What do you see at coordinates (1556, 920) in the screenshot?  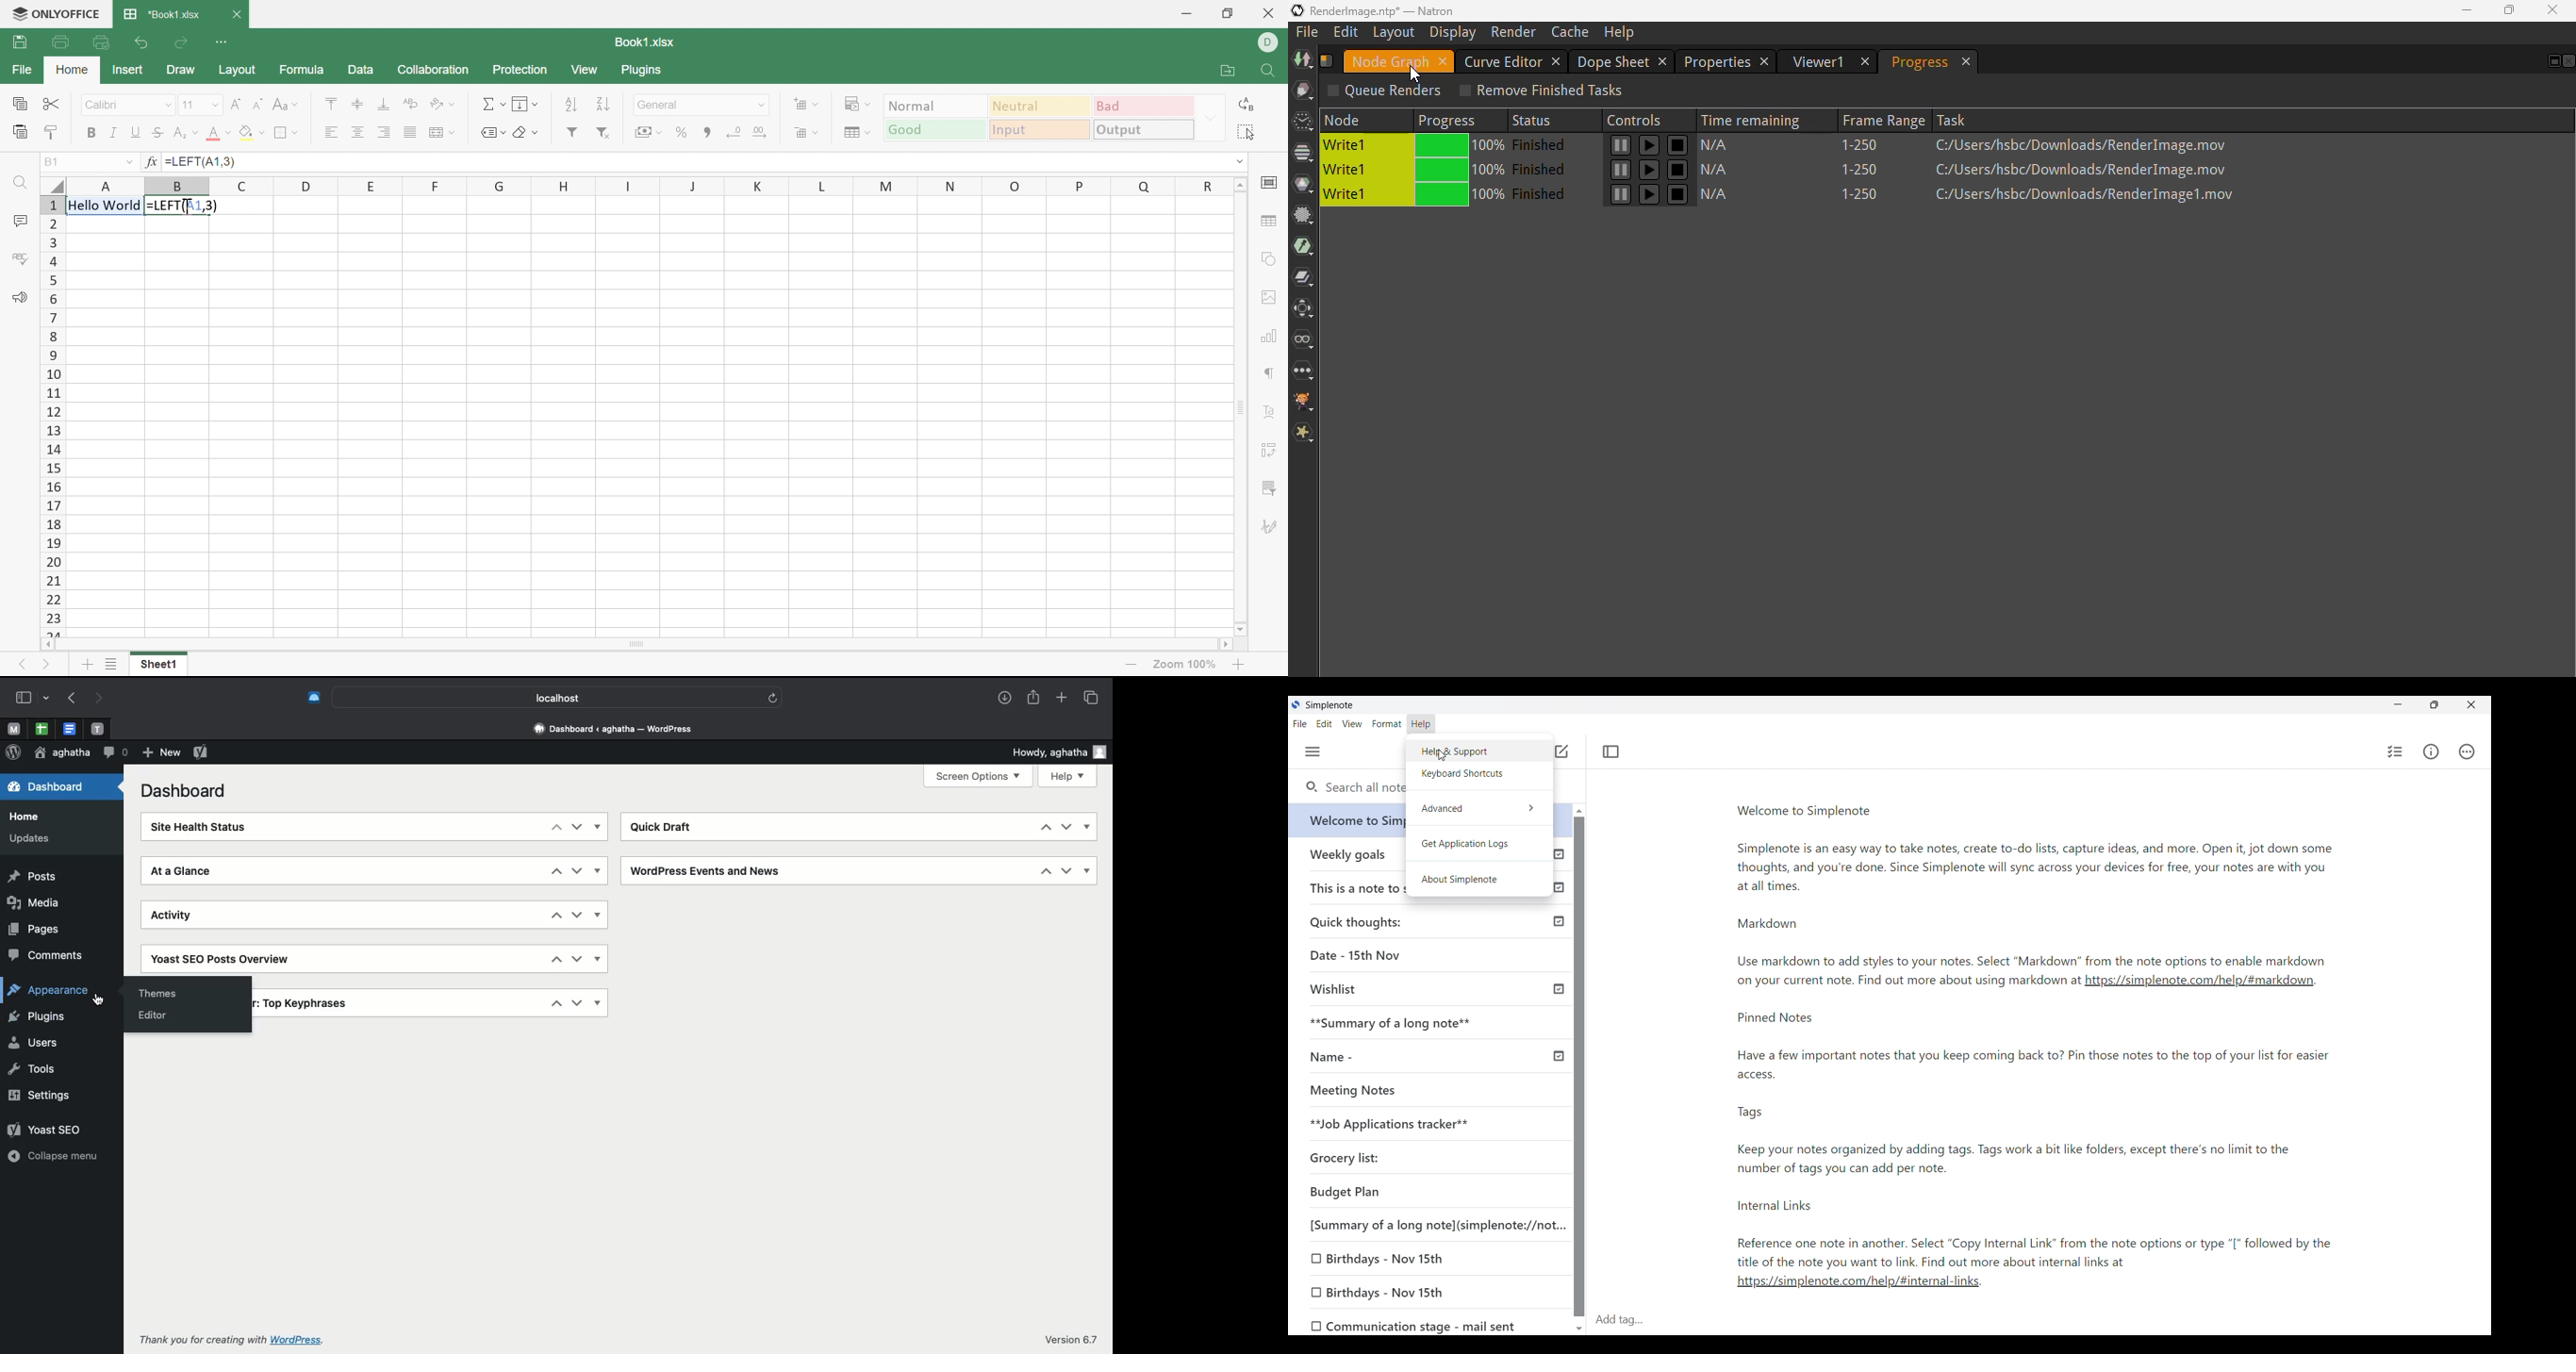 I see `Published` at bounding box center [1556, 920].